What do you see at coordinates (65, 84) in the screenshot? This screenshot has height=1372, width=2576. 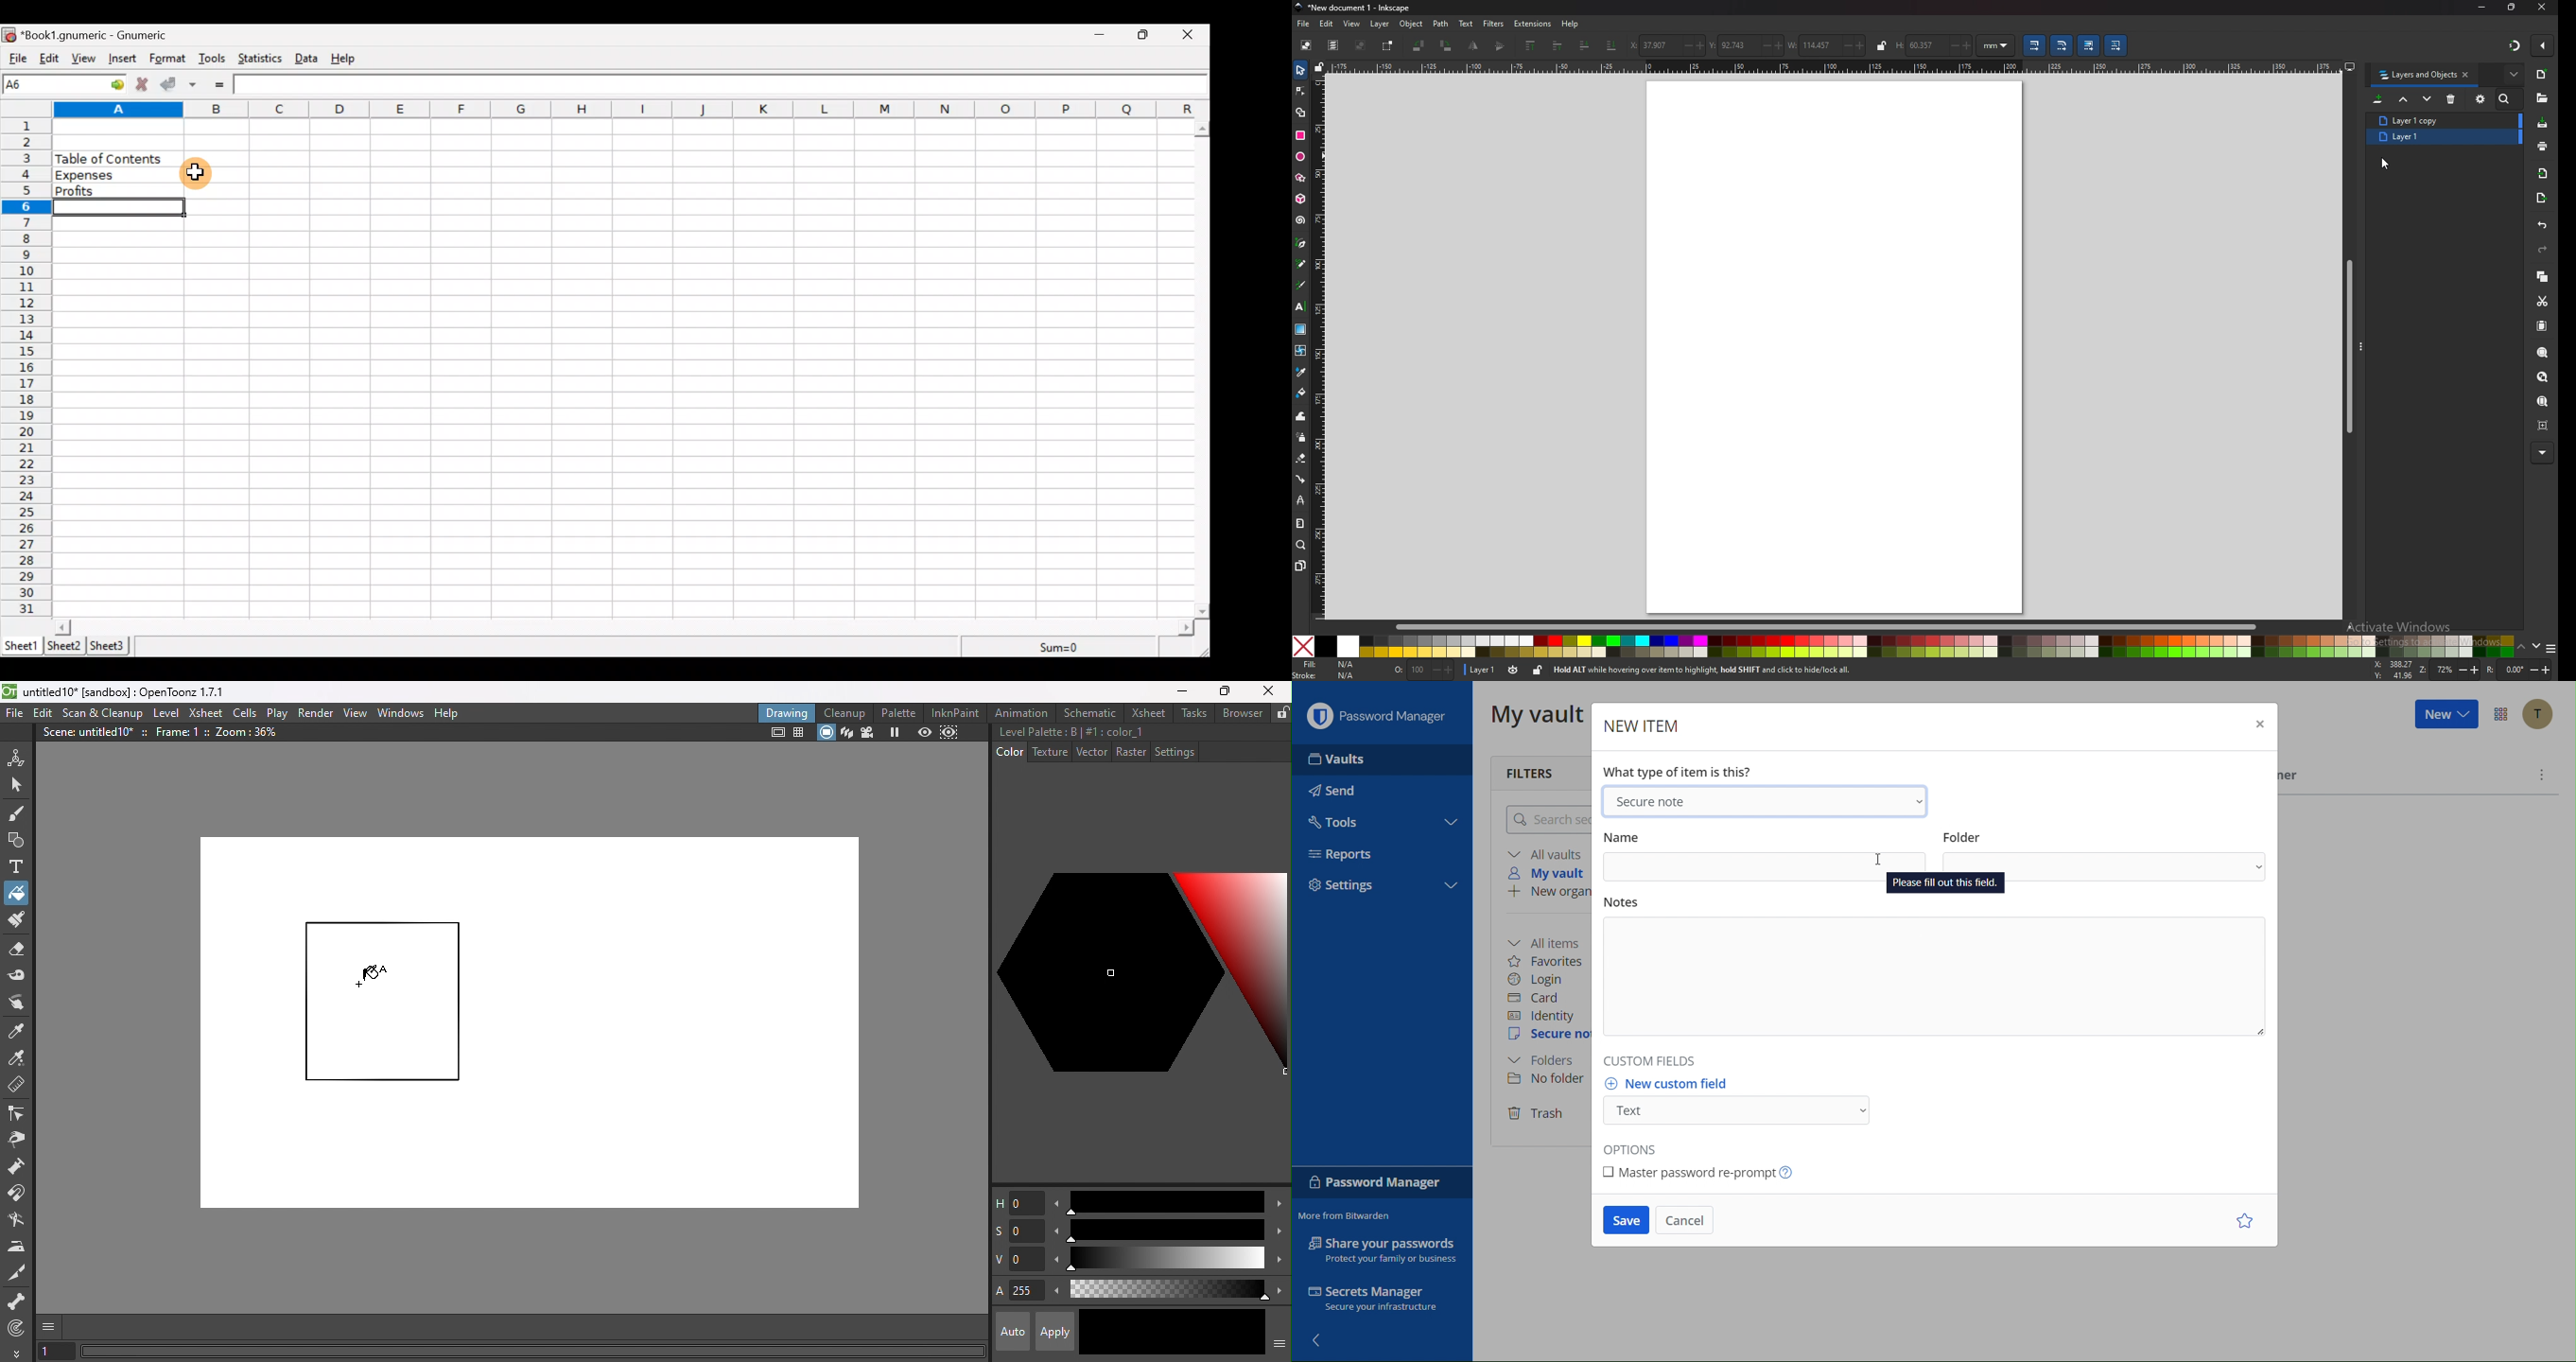 I see `Cell name` at bounding box center [65, 84].